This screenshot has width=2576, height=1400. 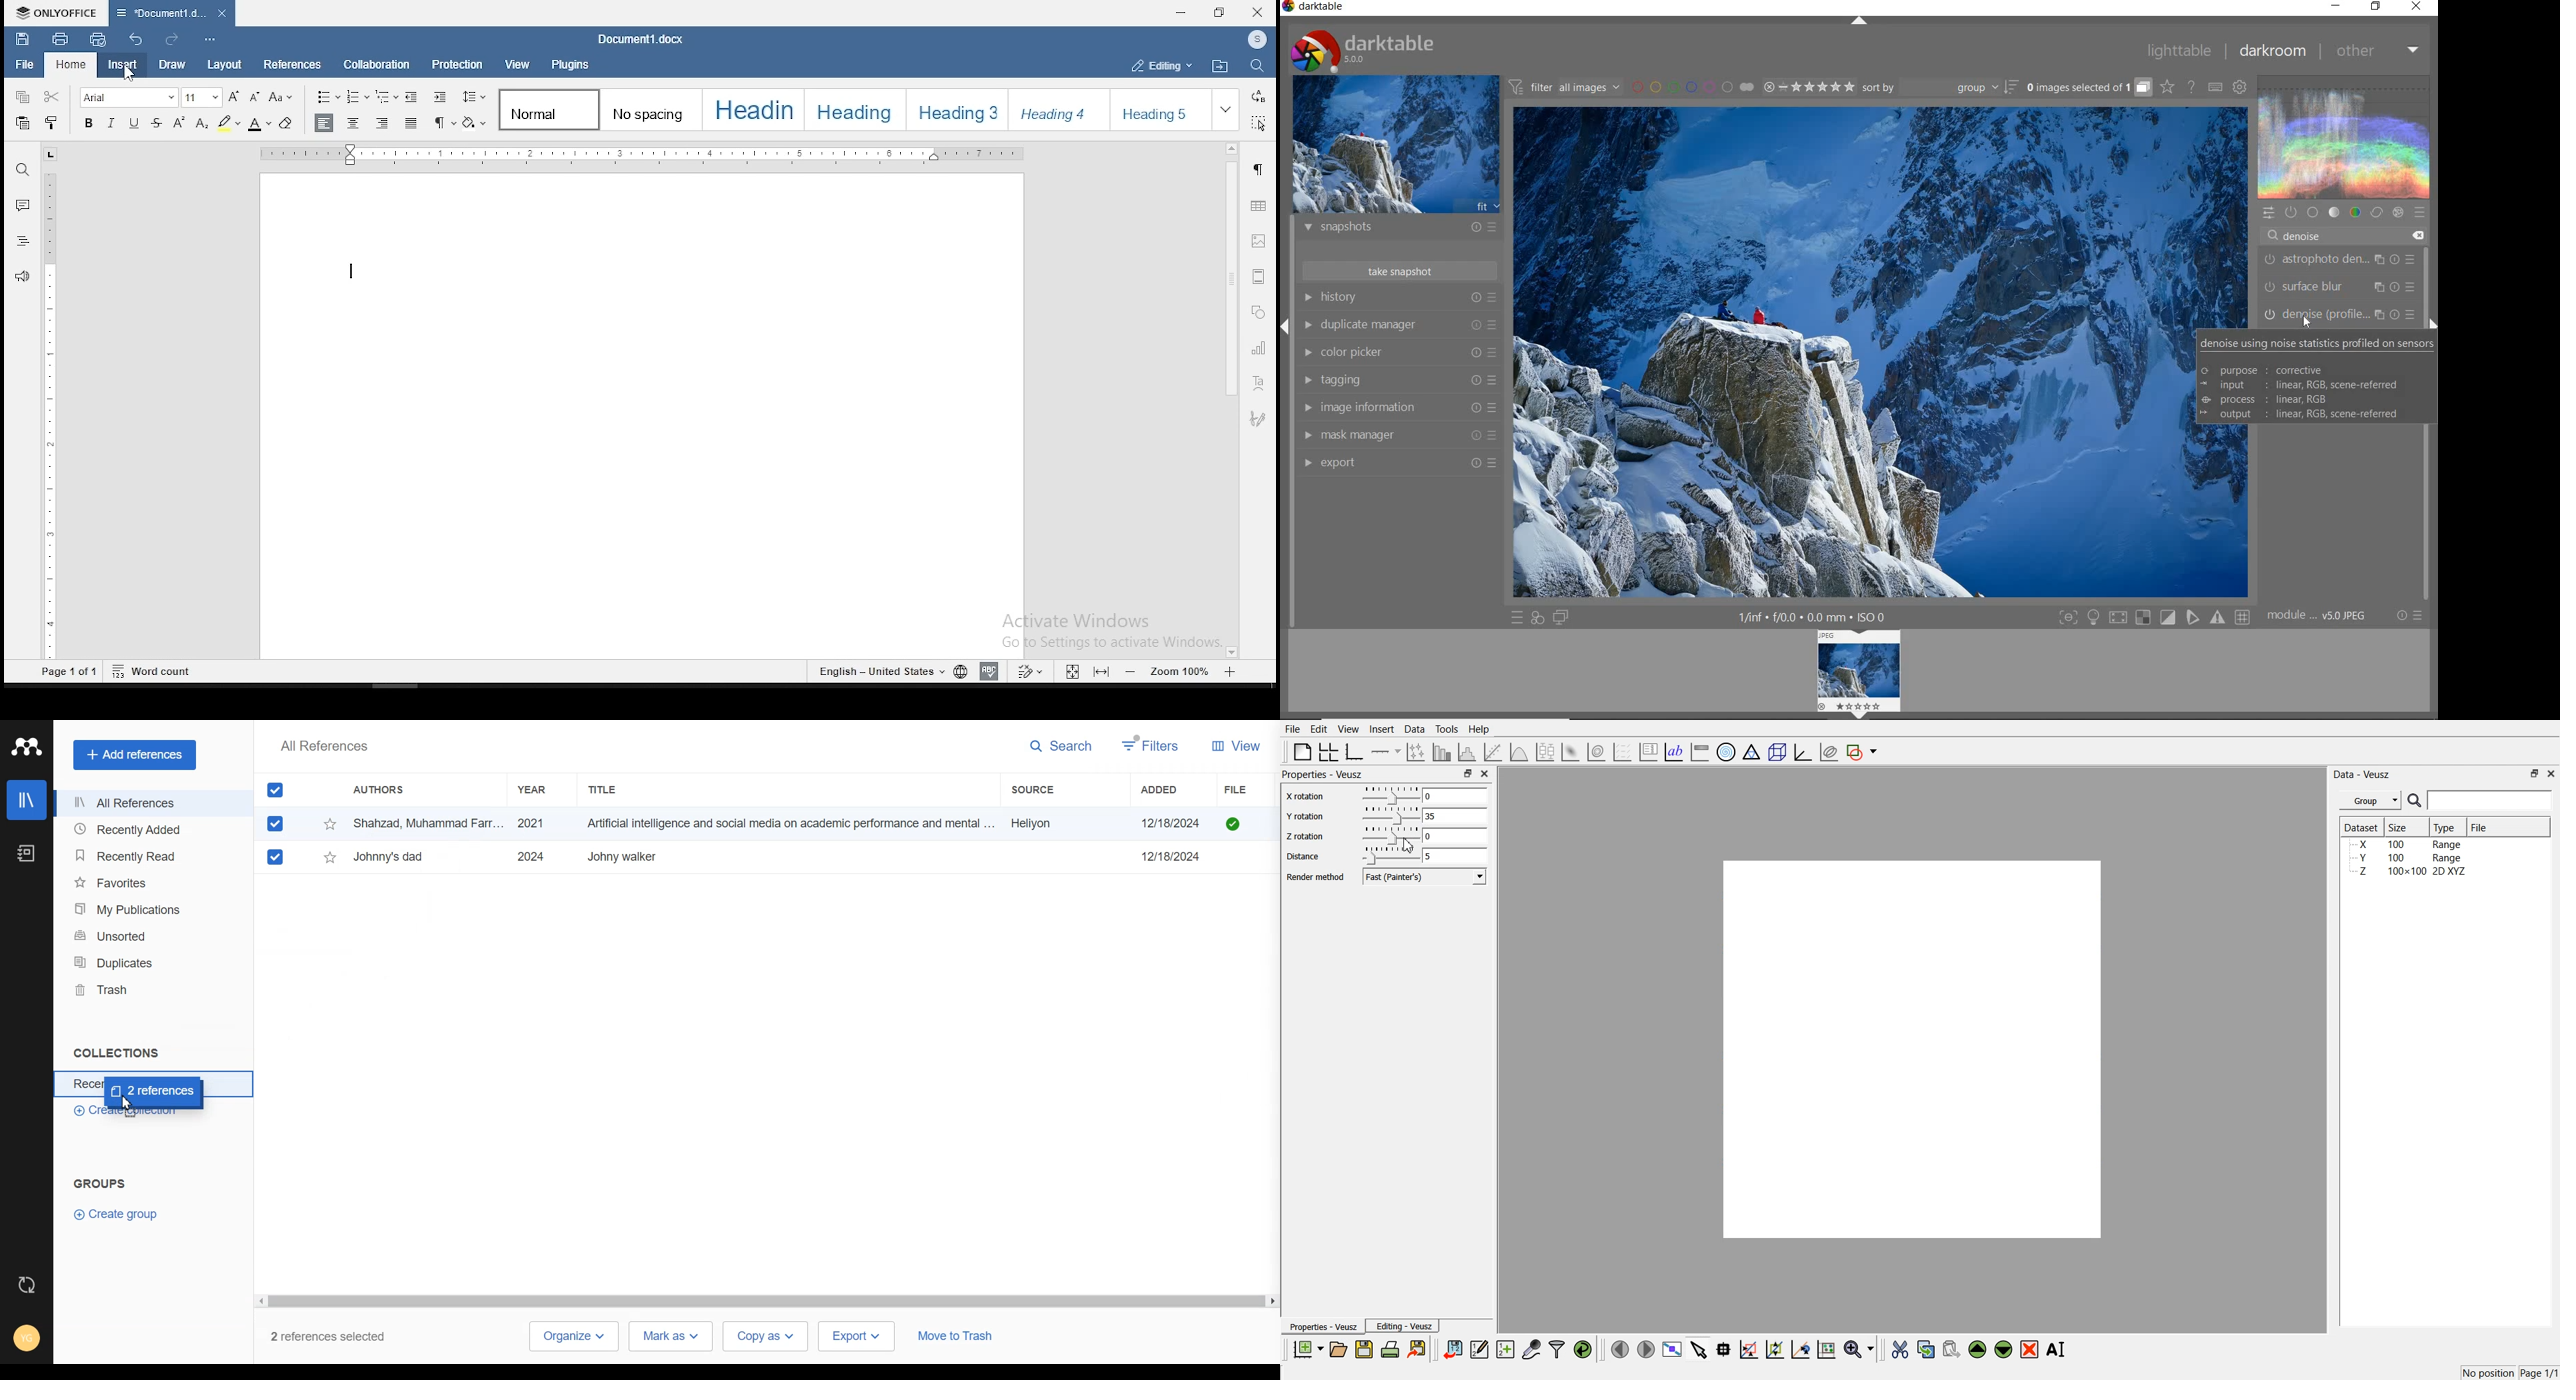 What do you see at coordinates (2215, 87) in the screenshot?
I see `set keyboard shortcuts` at bounding box center [2215, 87].